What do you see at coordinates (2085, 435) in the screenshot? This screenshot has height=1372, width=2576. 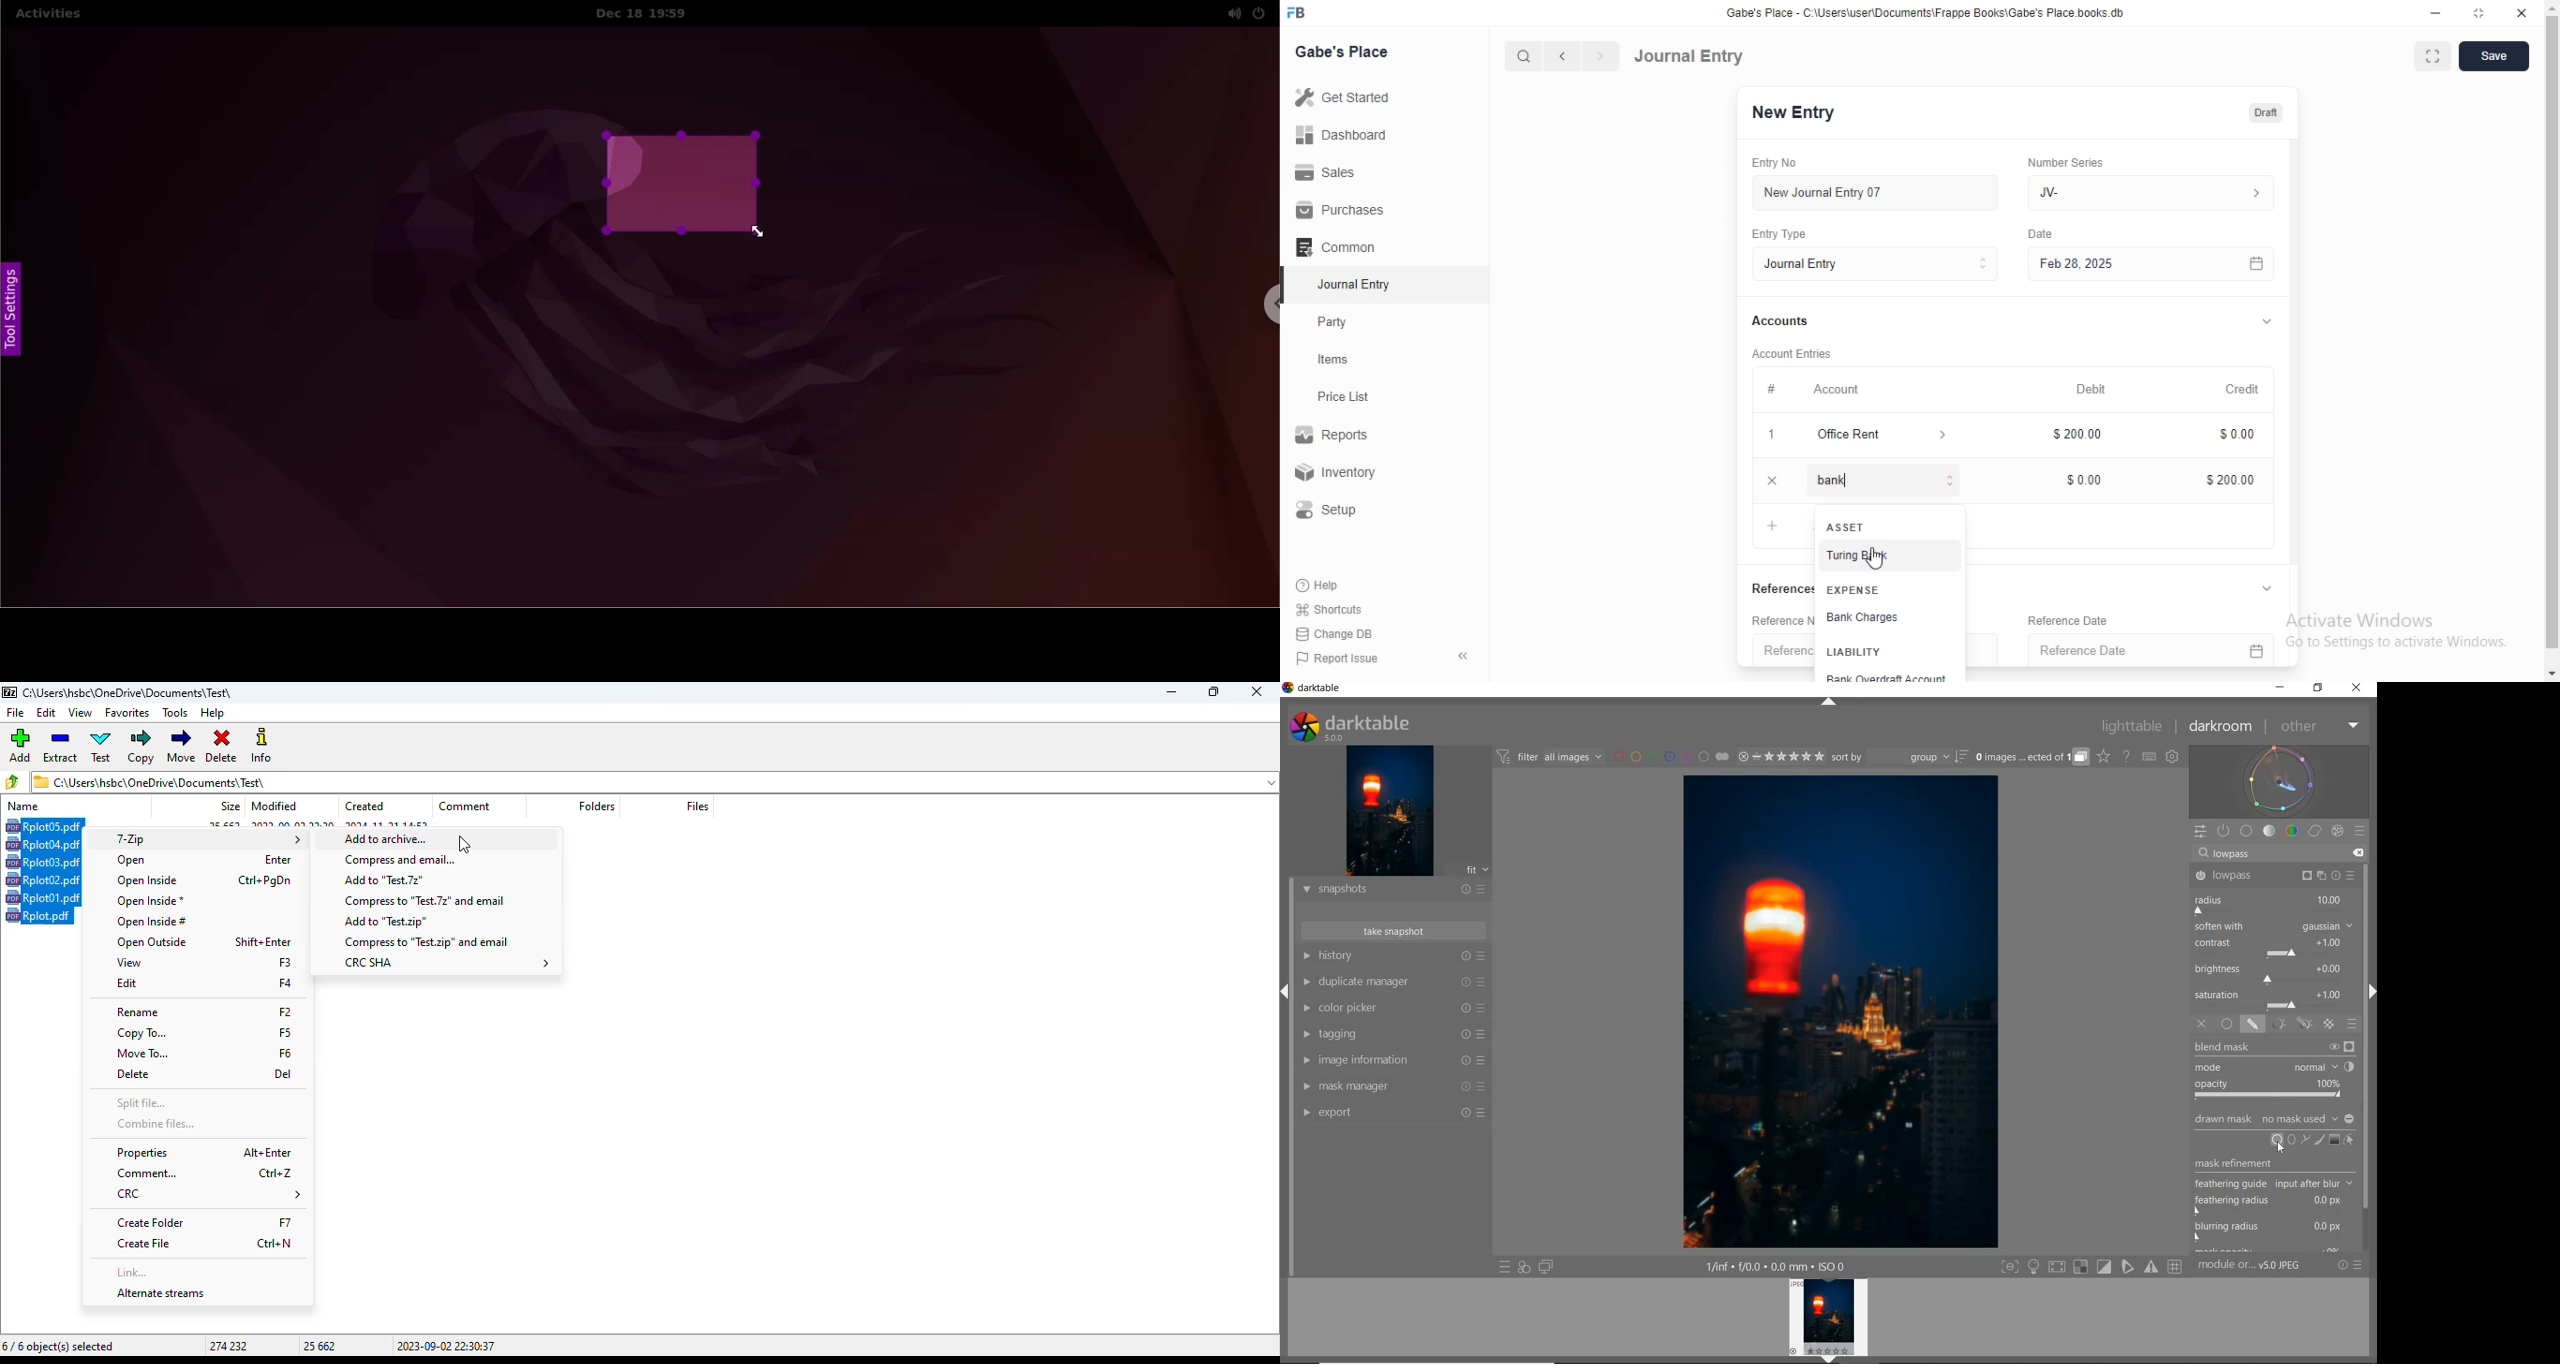 I see `200` at bounding box center [2085, 435].